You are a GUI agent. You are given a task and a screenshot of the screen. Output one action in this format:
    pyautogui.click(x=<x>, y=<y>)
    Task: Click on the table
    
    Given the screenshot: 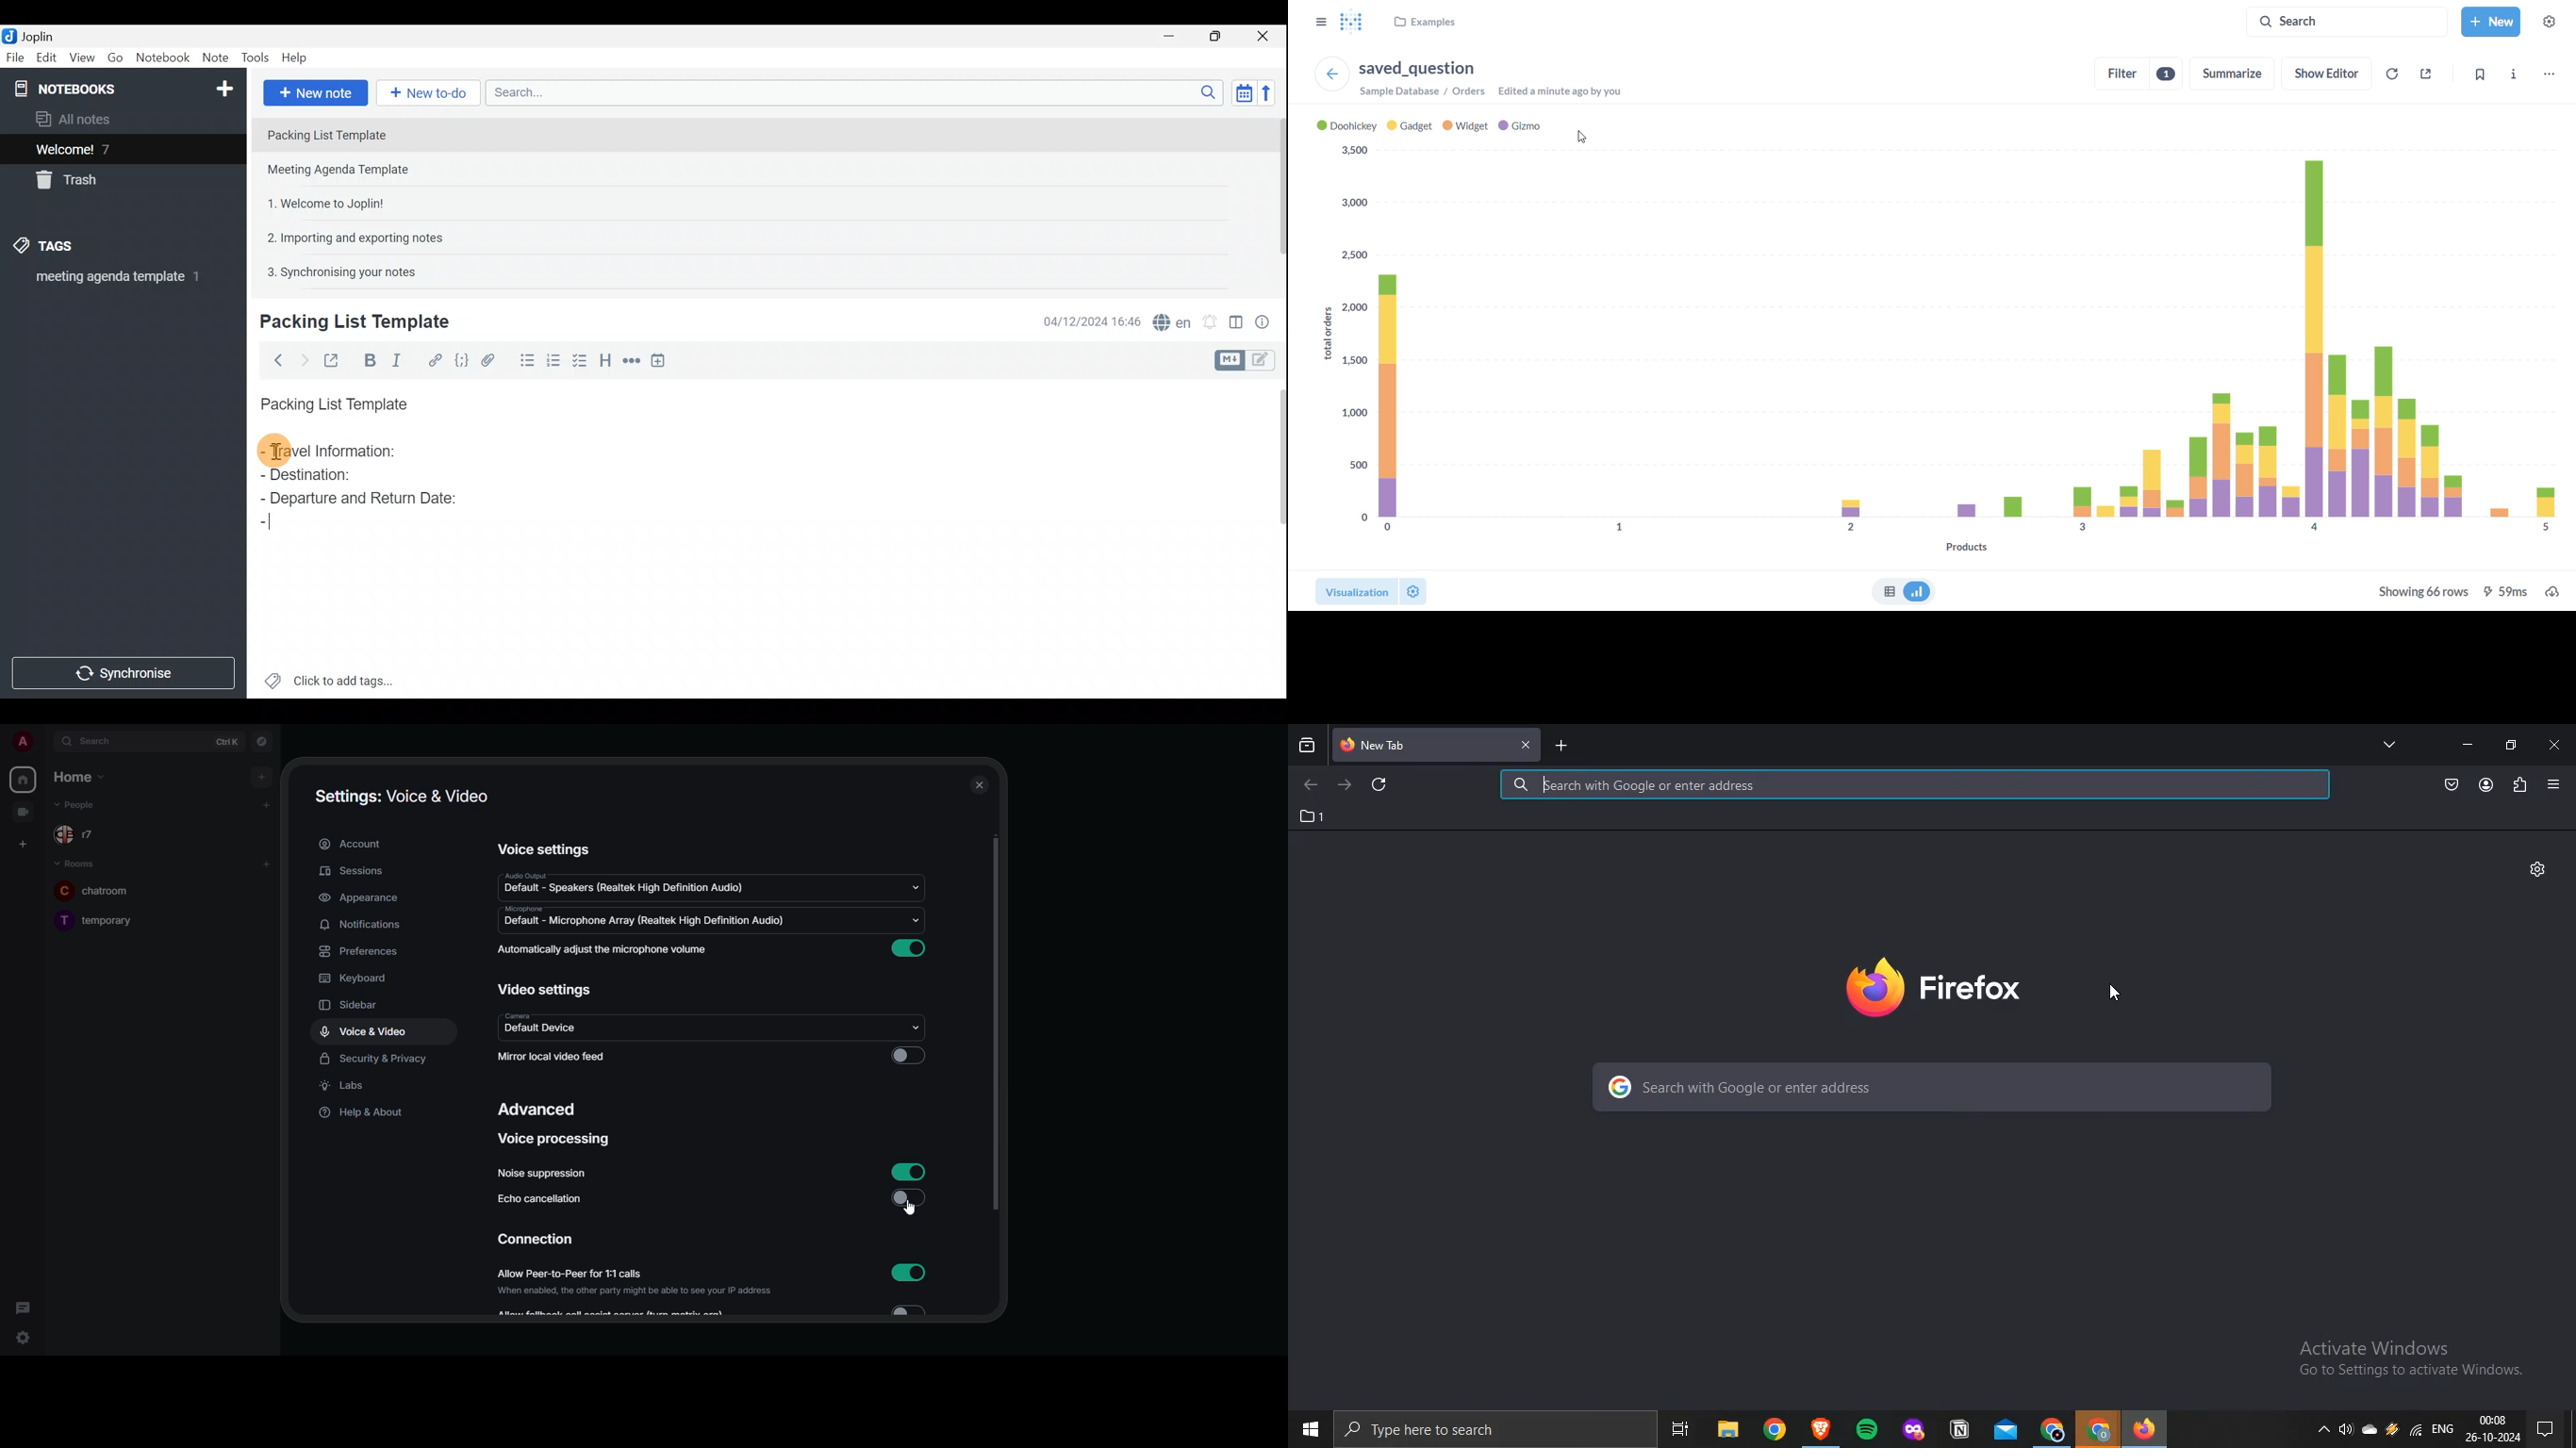 What is the action you would take?
    pyautogui.click(x=1884, y=593)
    